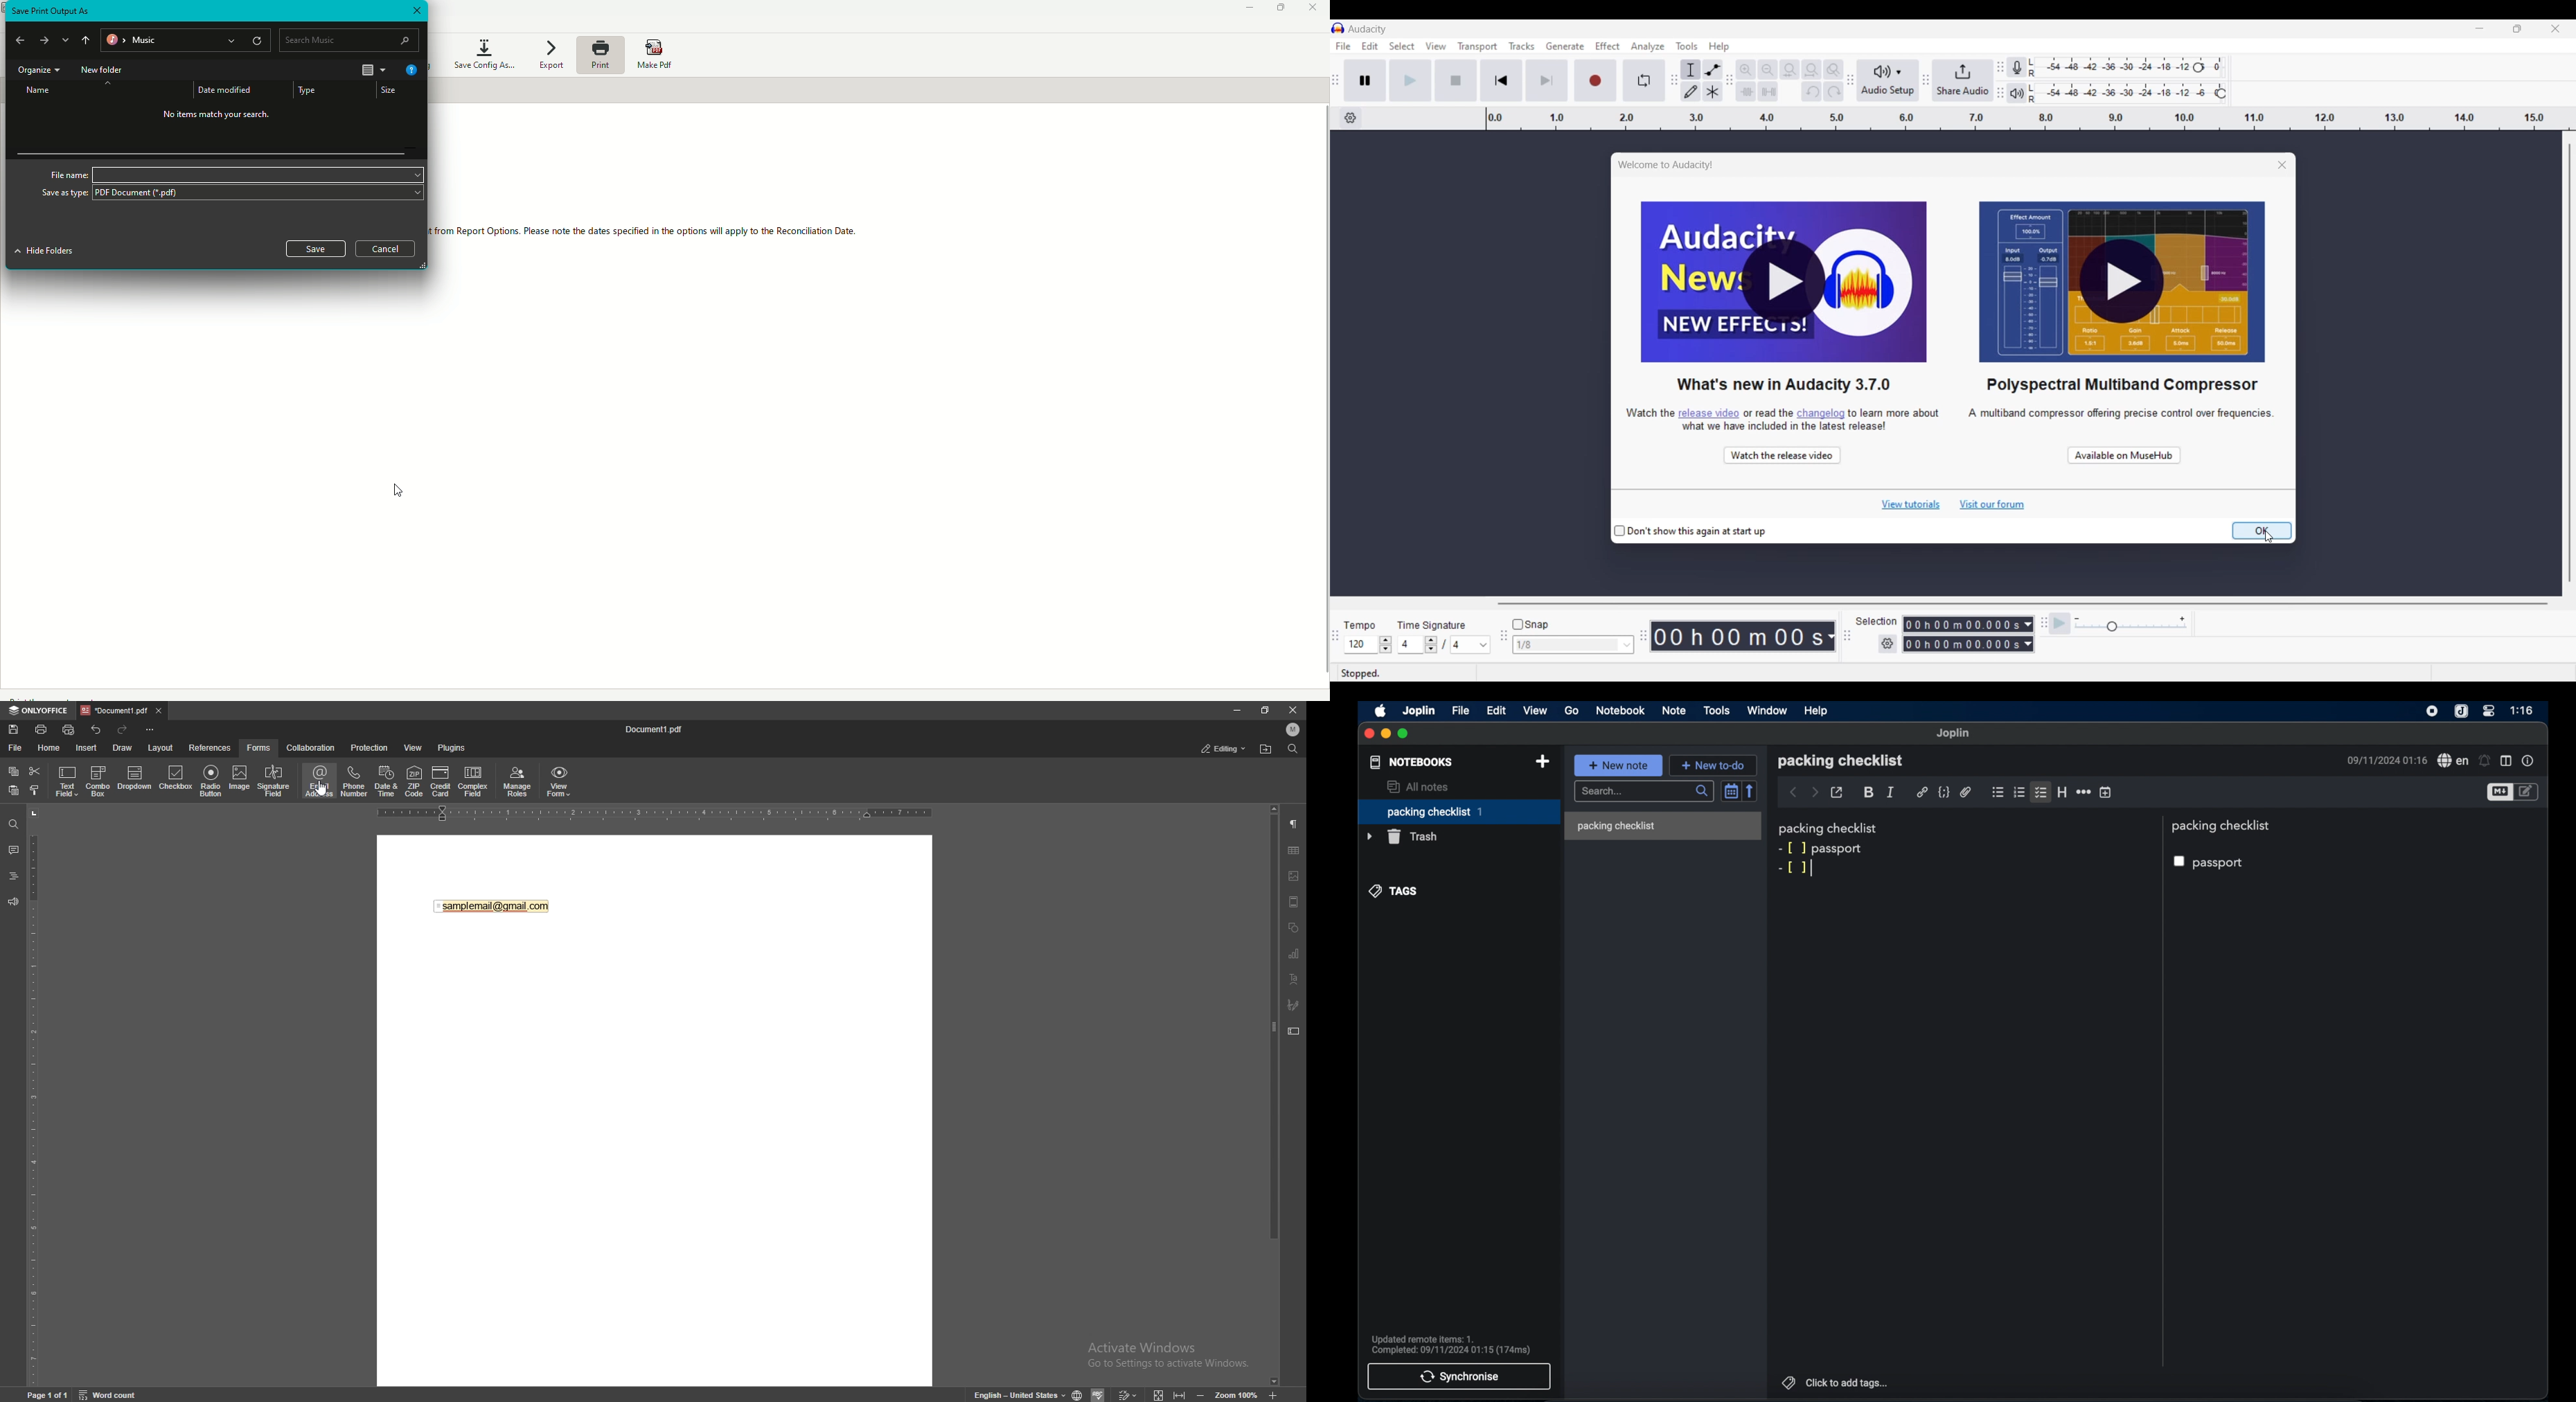 Image resolution: width=2576 pixels, height=1428 pixels. Describe the element at coordinates (1350, 118) in the screenshot. I see `Timeline options` at that location.